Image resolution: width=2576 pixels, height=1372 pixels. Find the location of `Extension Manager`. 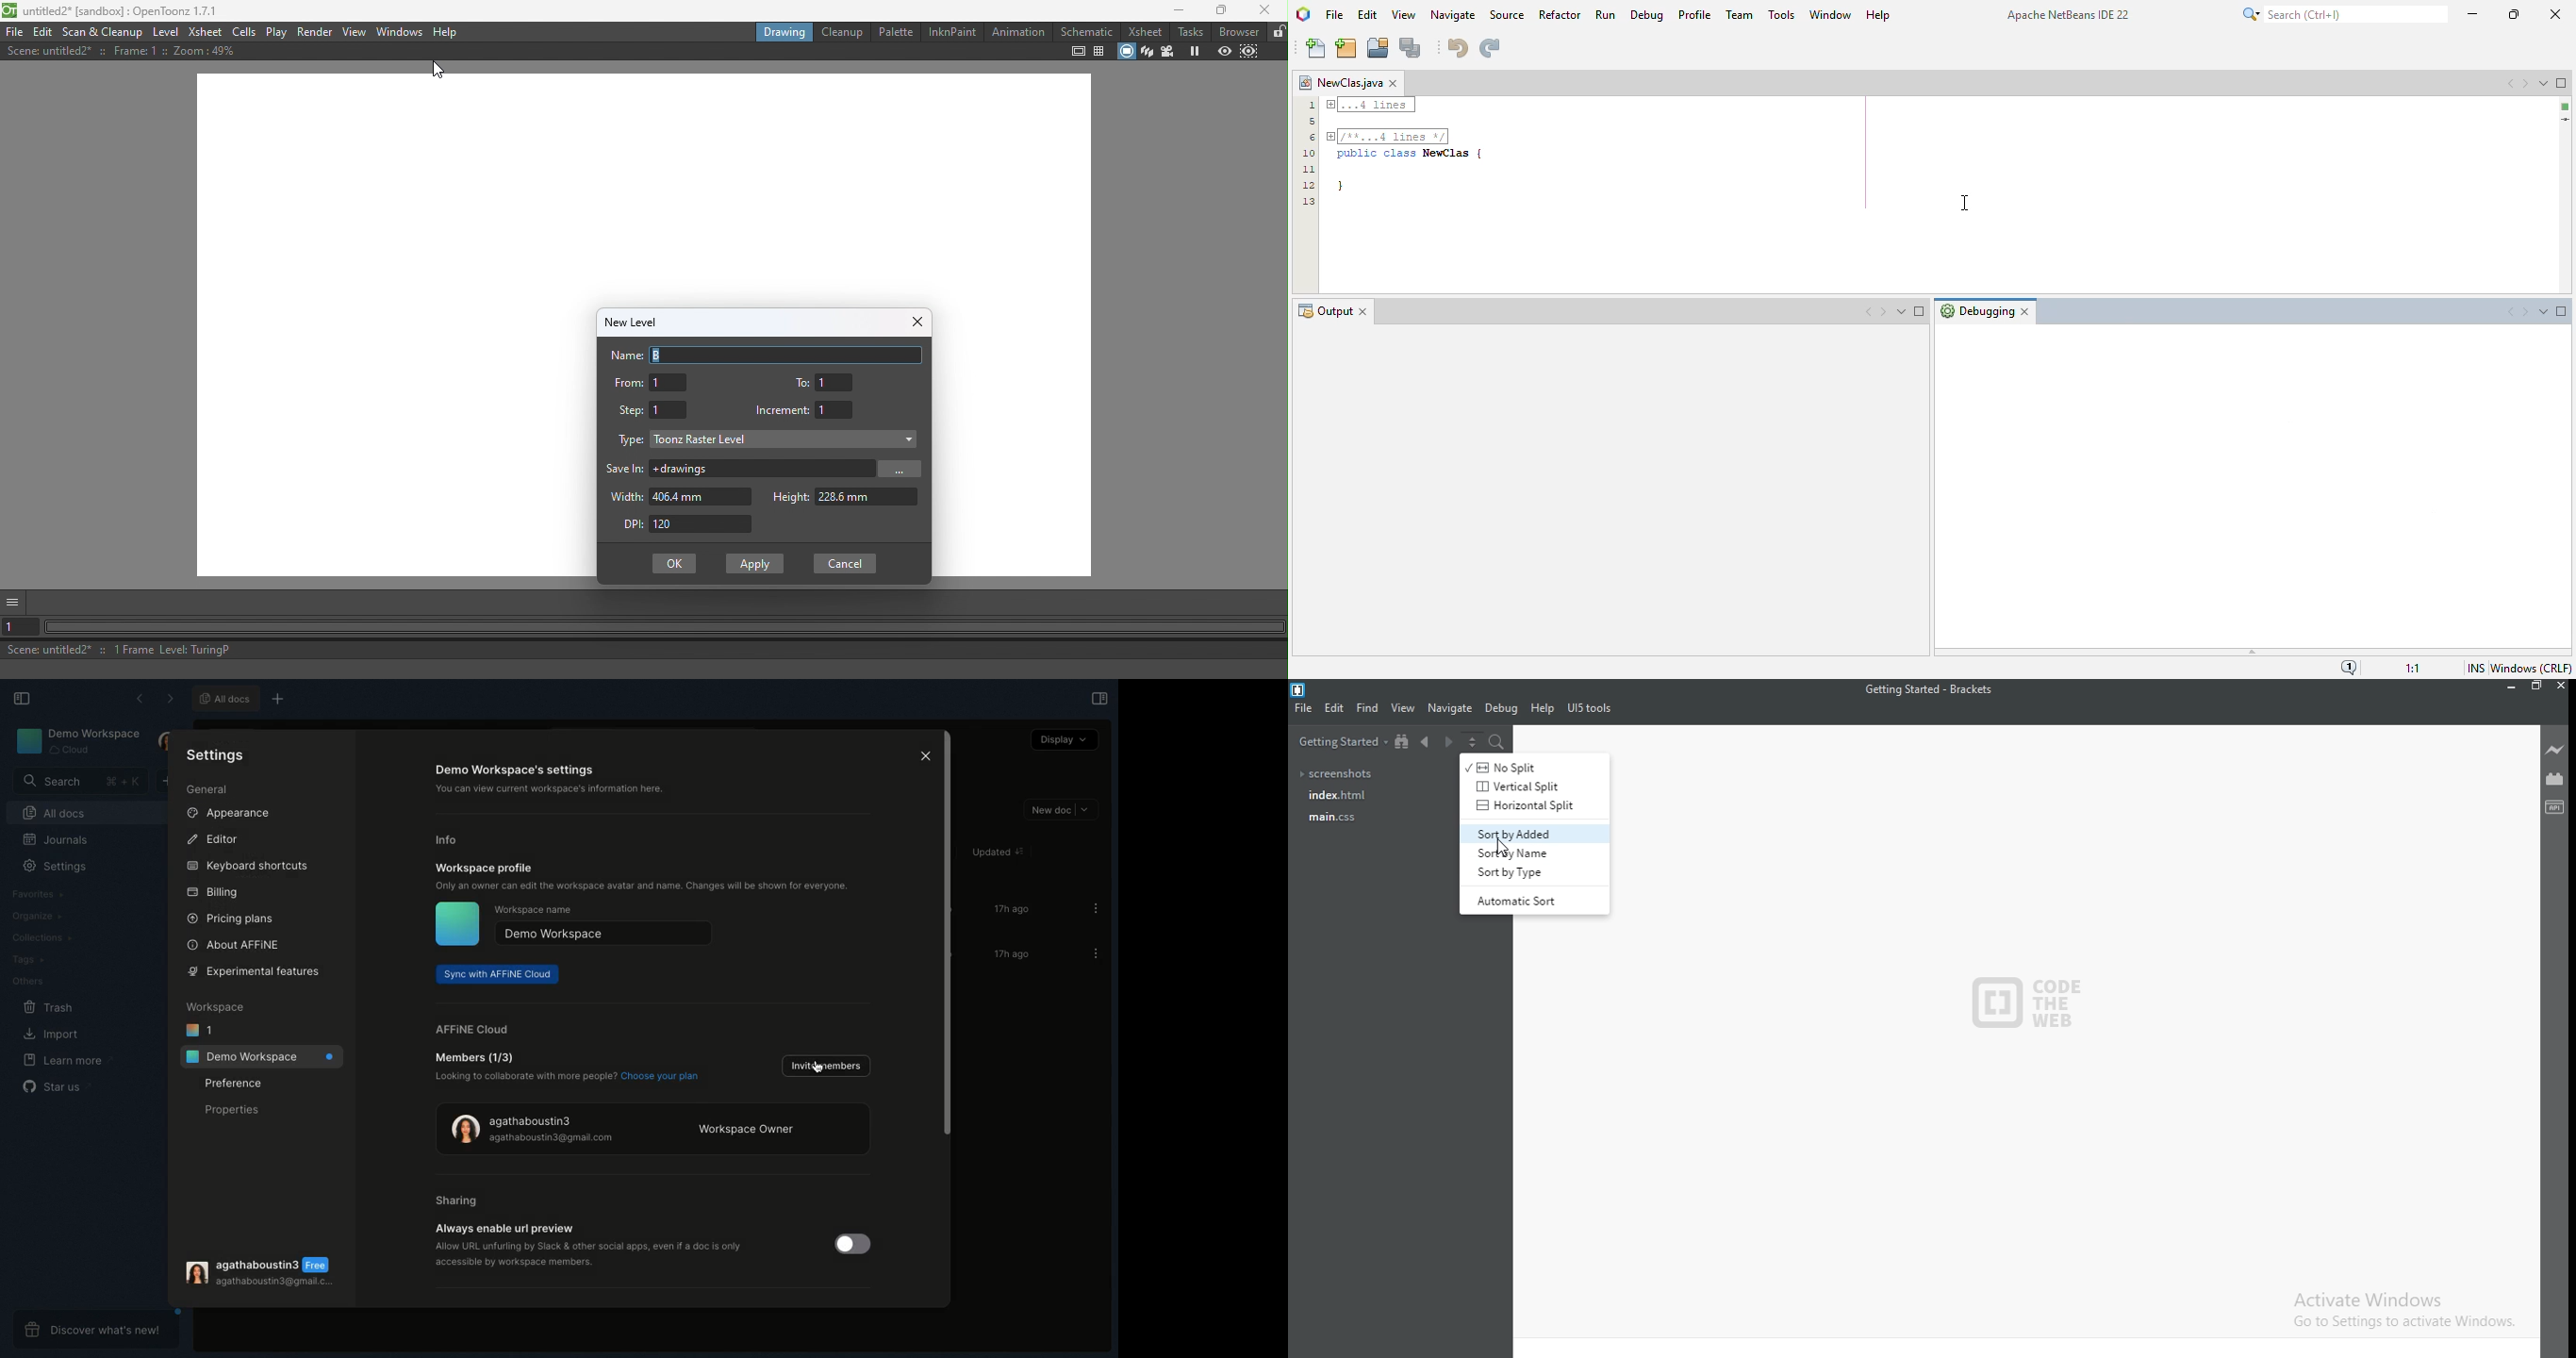

Extension Manager is located at coordinates (2556, 778).